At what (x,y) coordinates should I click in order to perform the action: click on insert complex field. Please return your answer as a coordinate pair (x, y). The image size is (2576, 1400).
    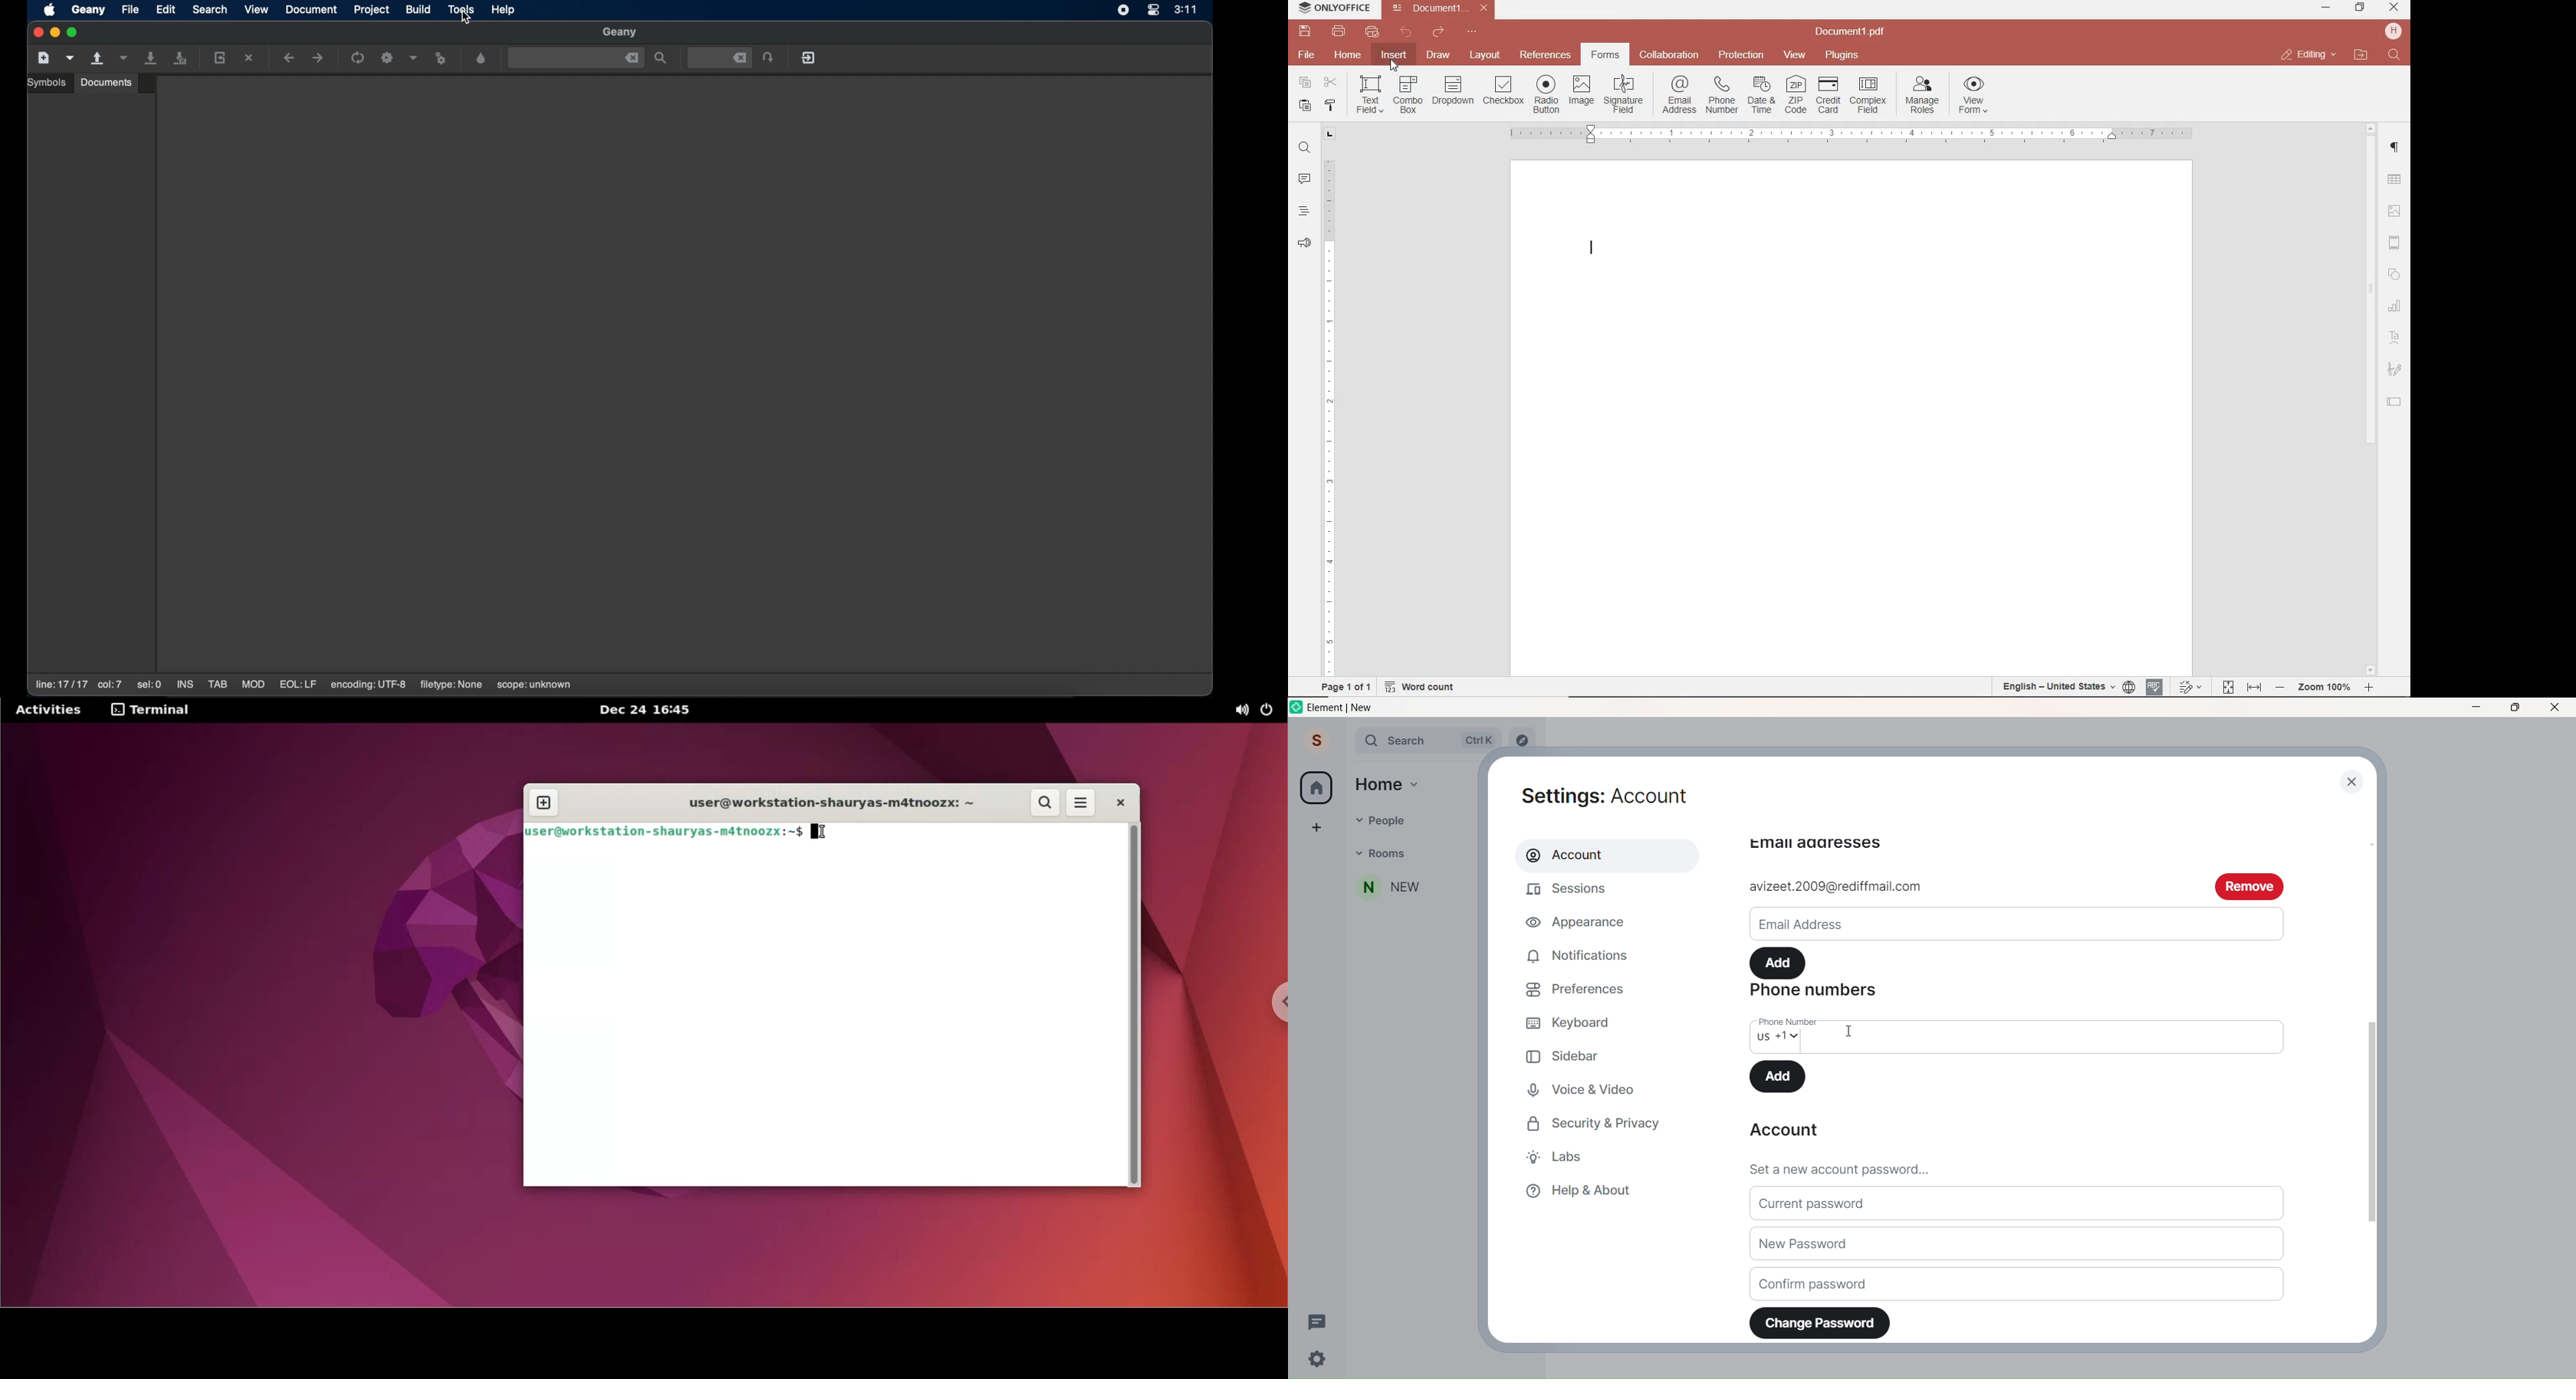
    Looking at the image, I should click on (1869, 96).